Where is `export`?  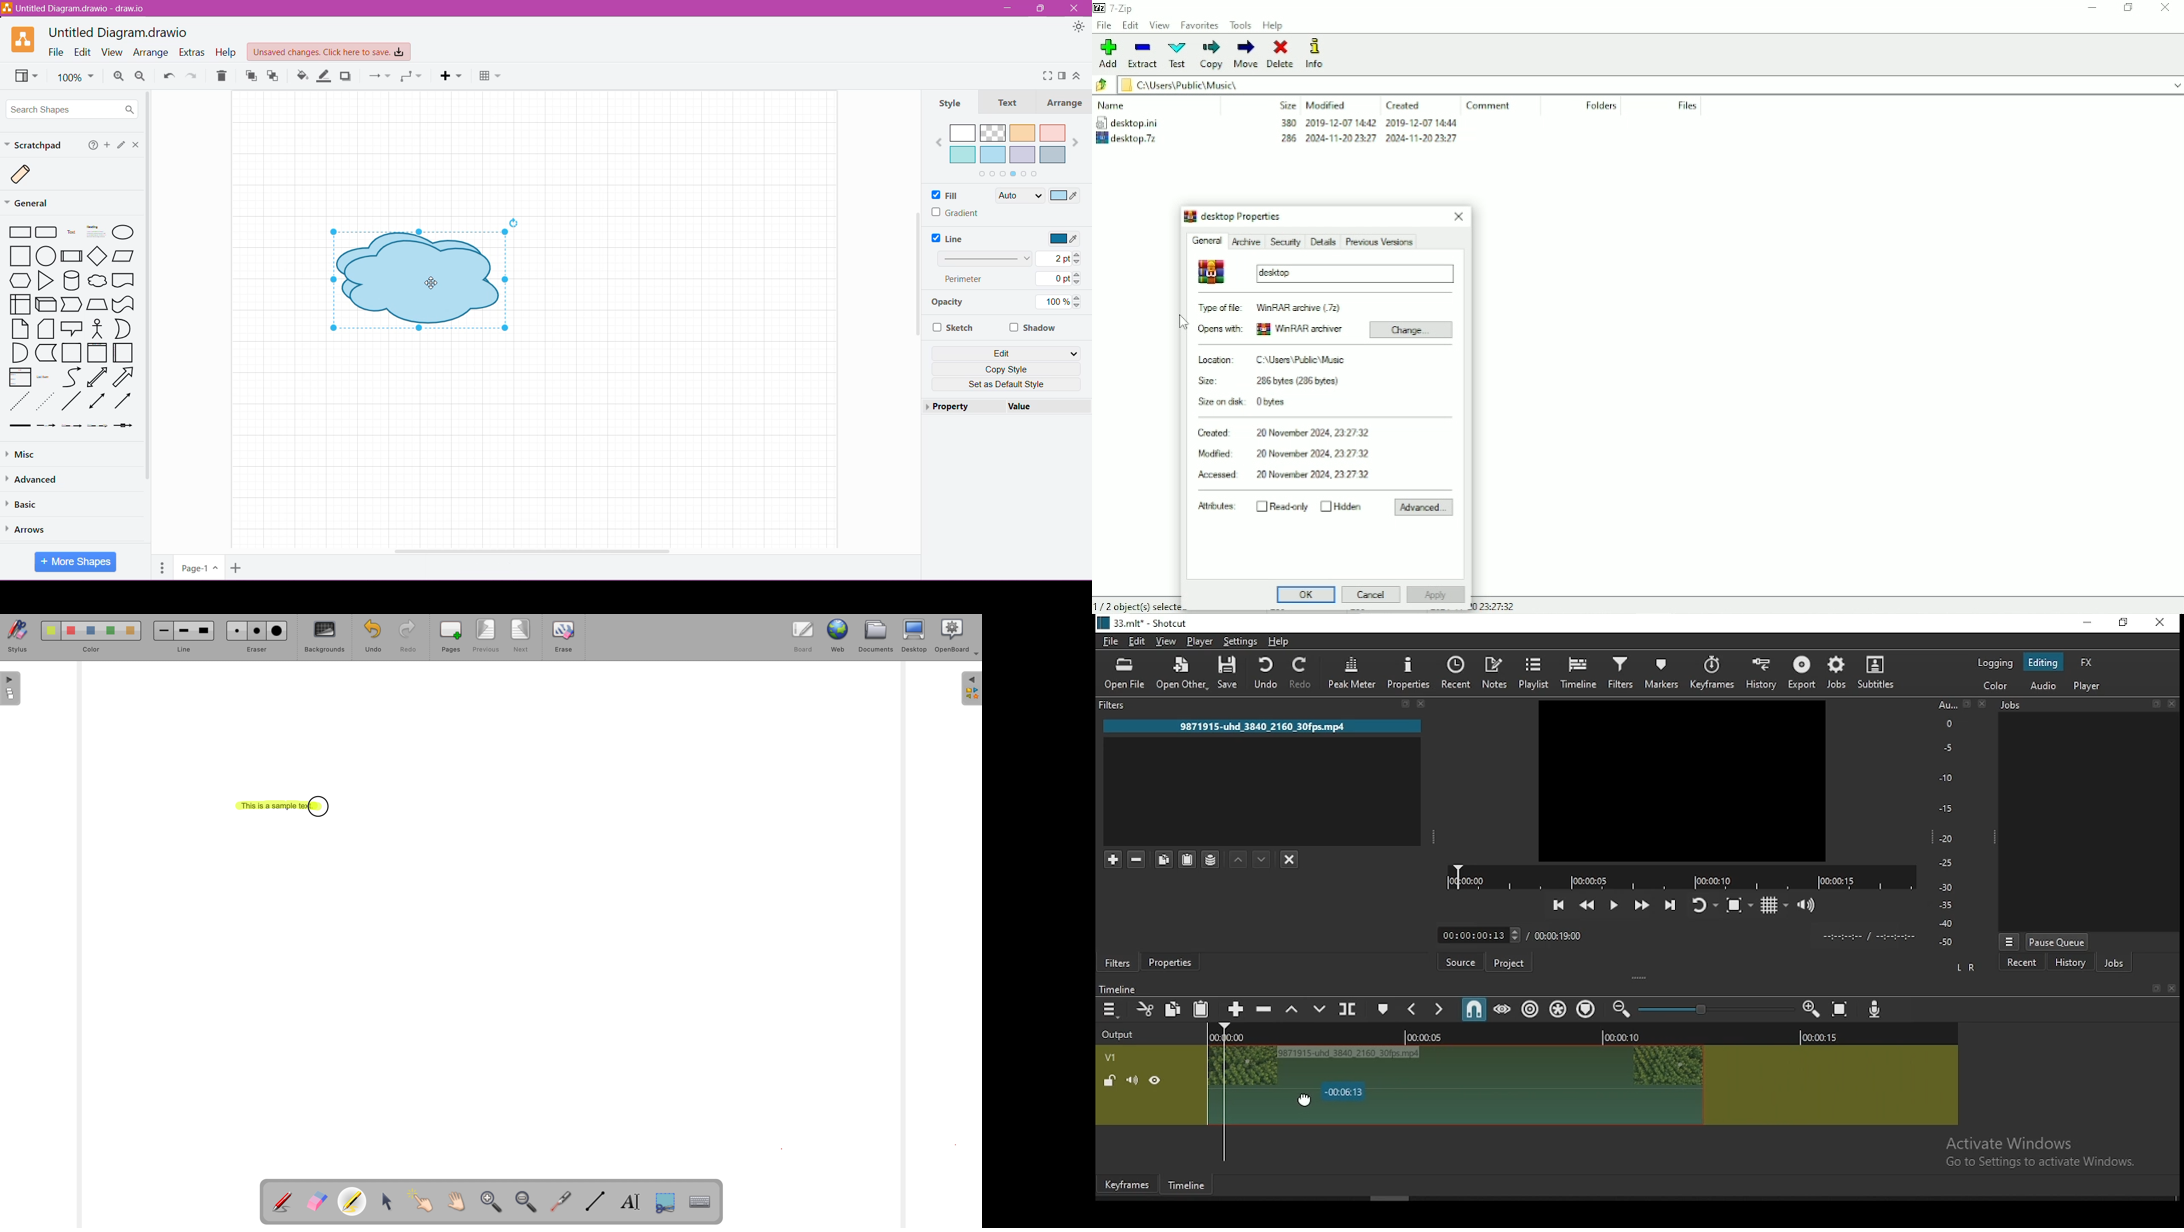
export is located at coordinates (1804, 674).